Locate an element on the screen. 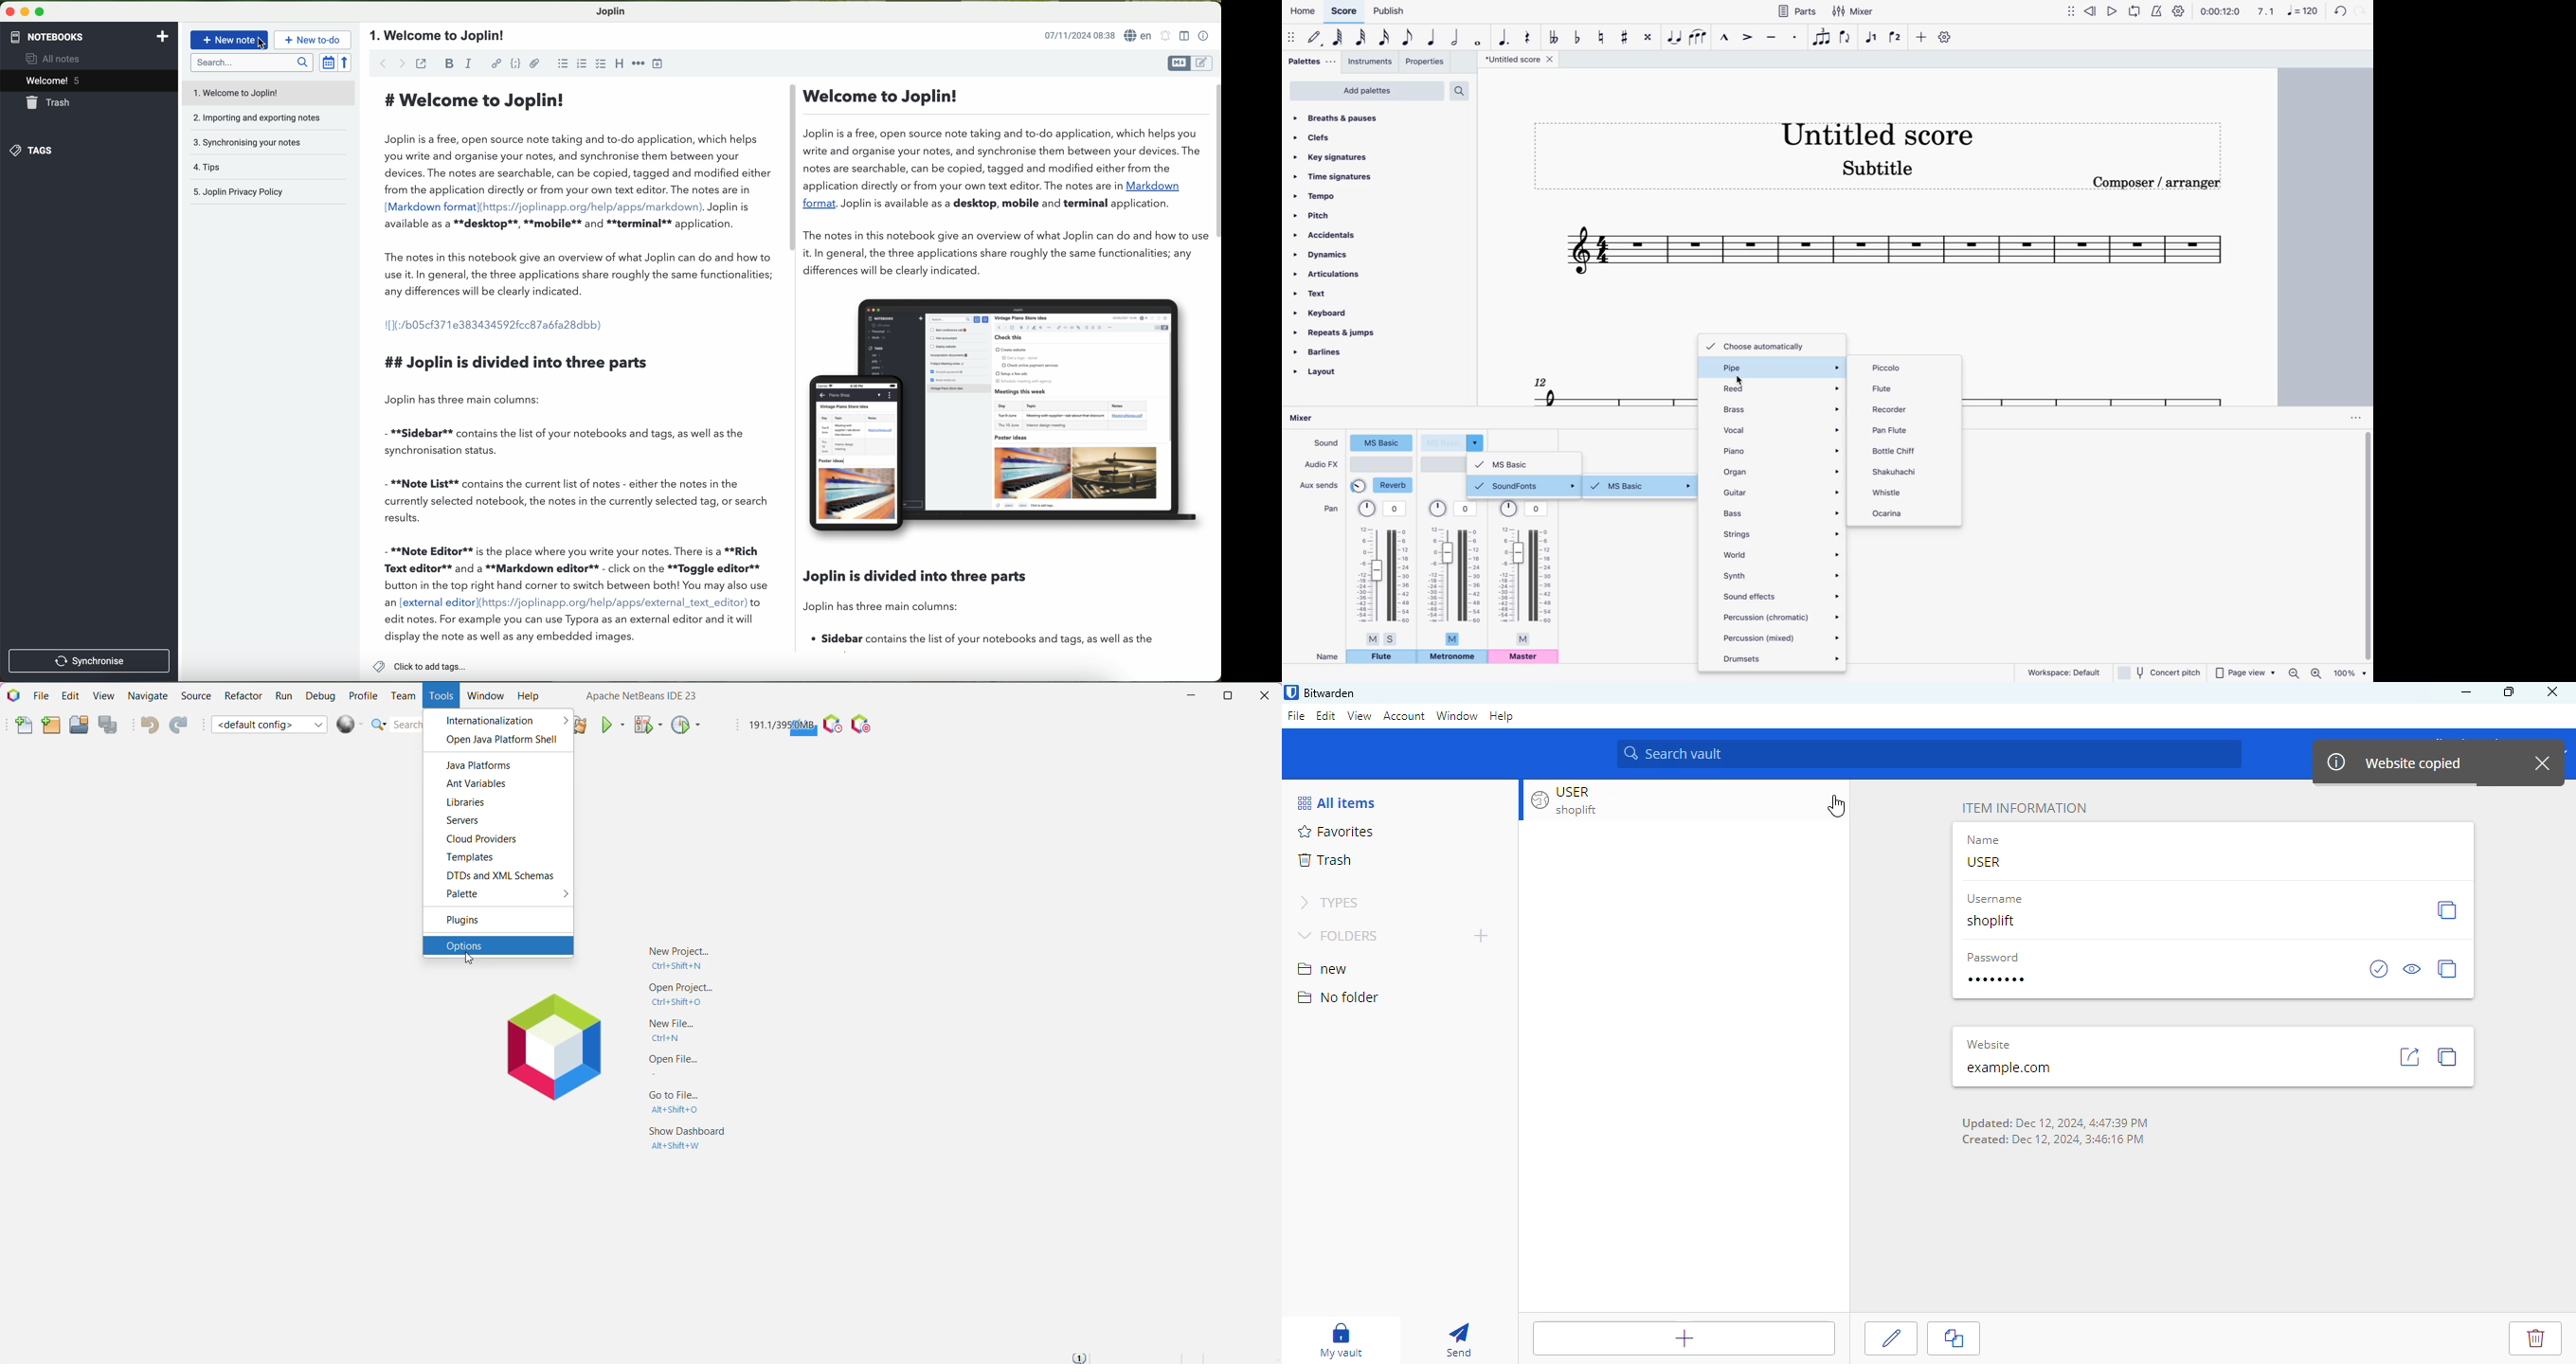 This screenshot has width=2576, height=1372. flute is located at coordinates (1382, 659).